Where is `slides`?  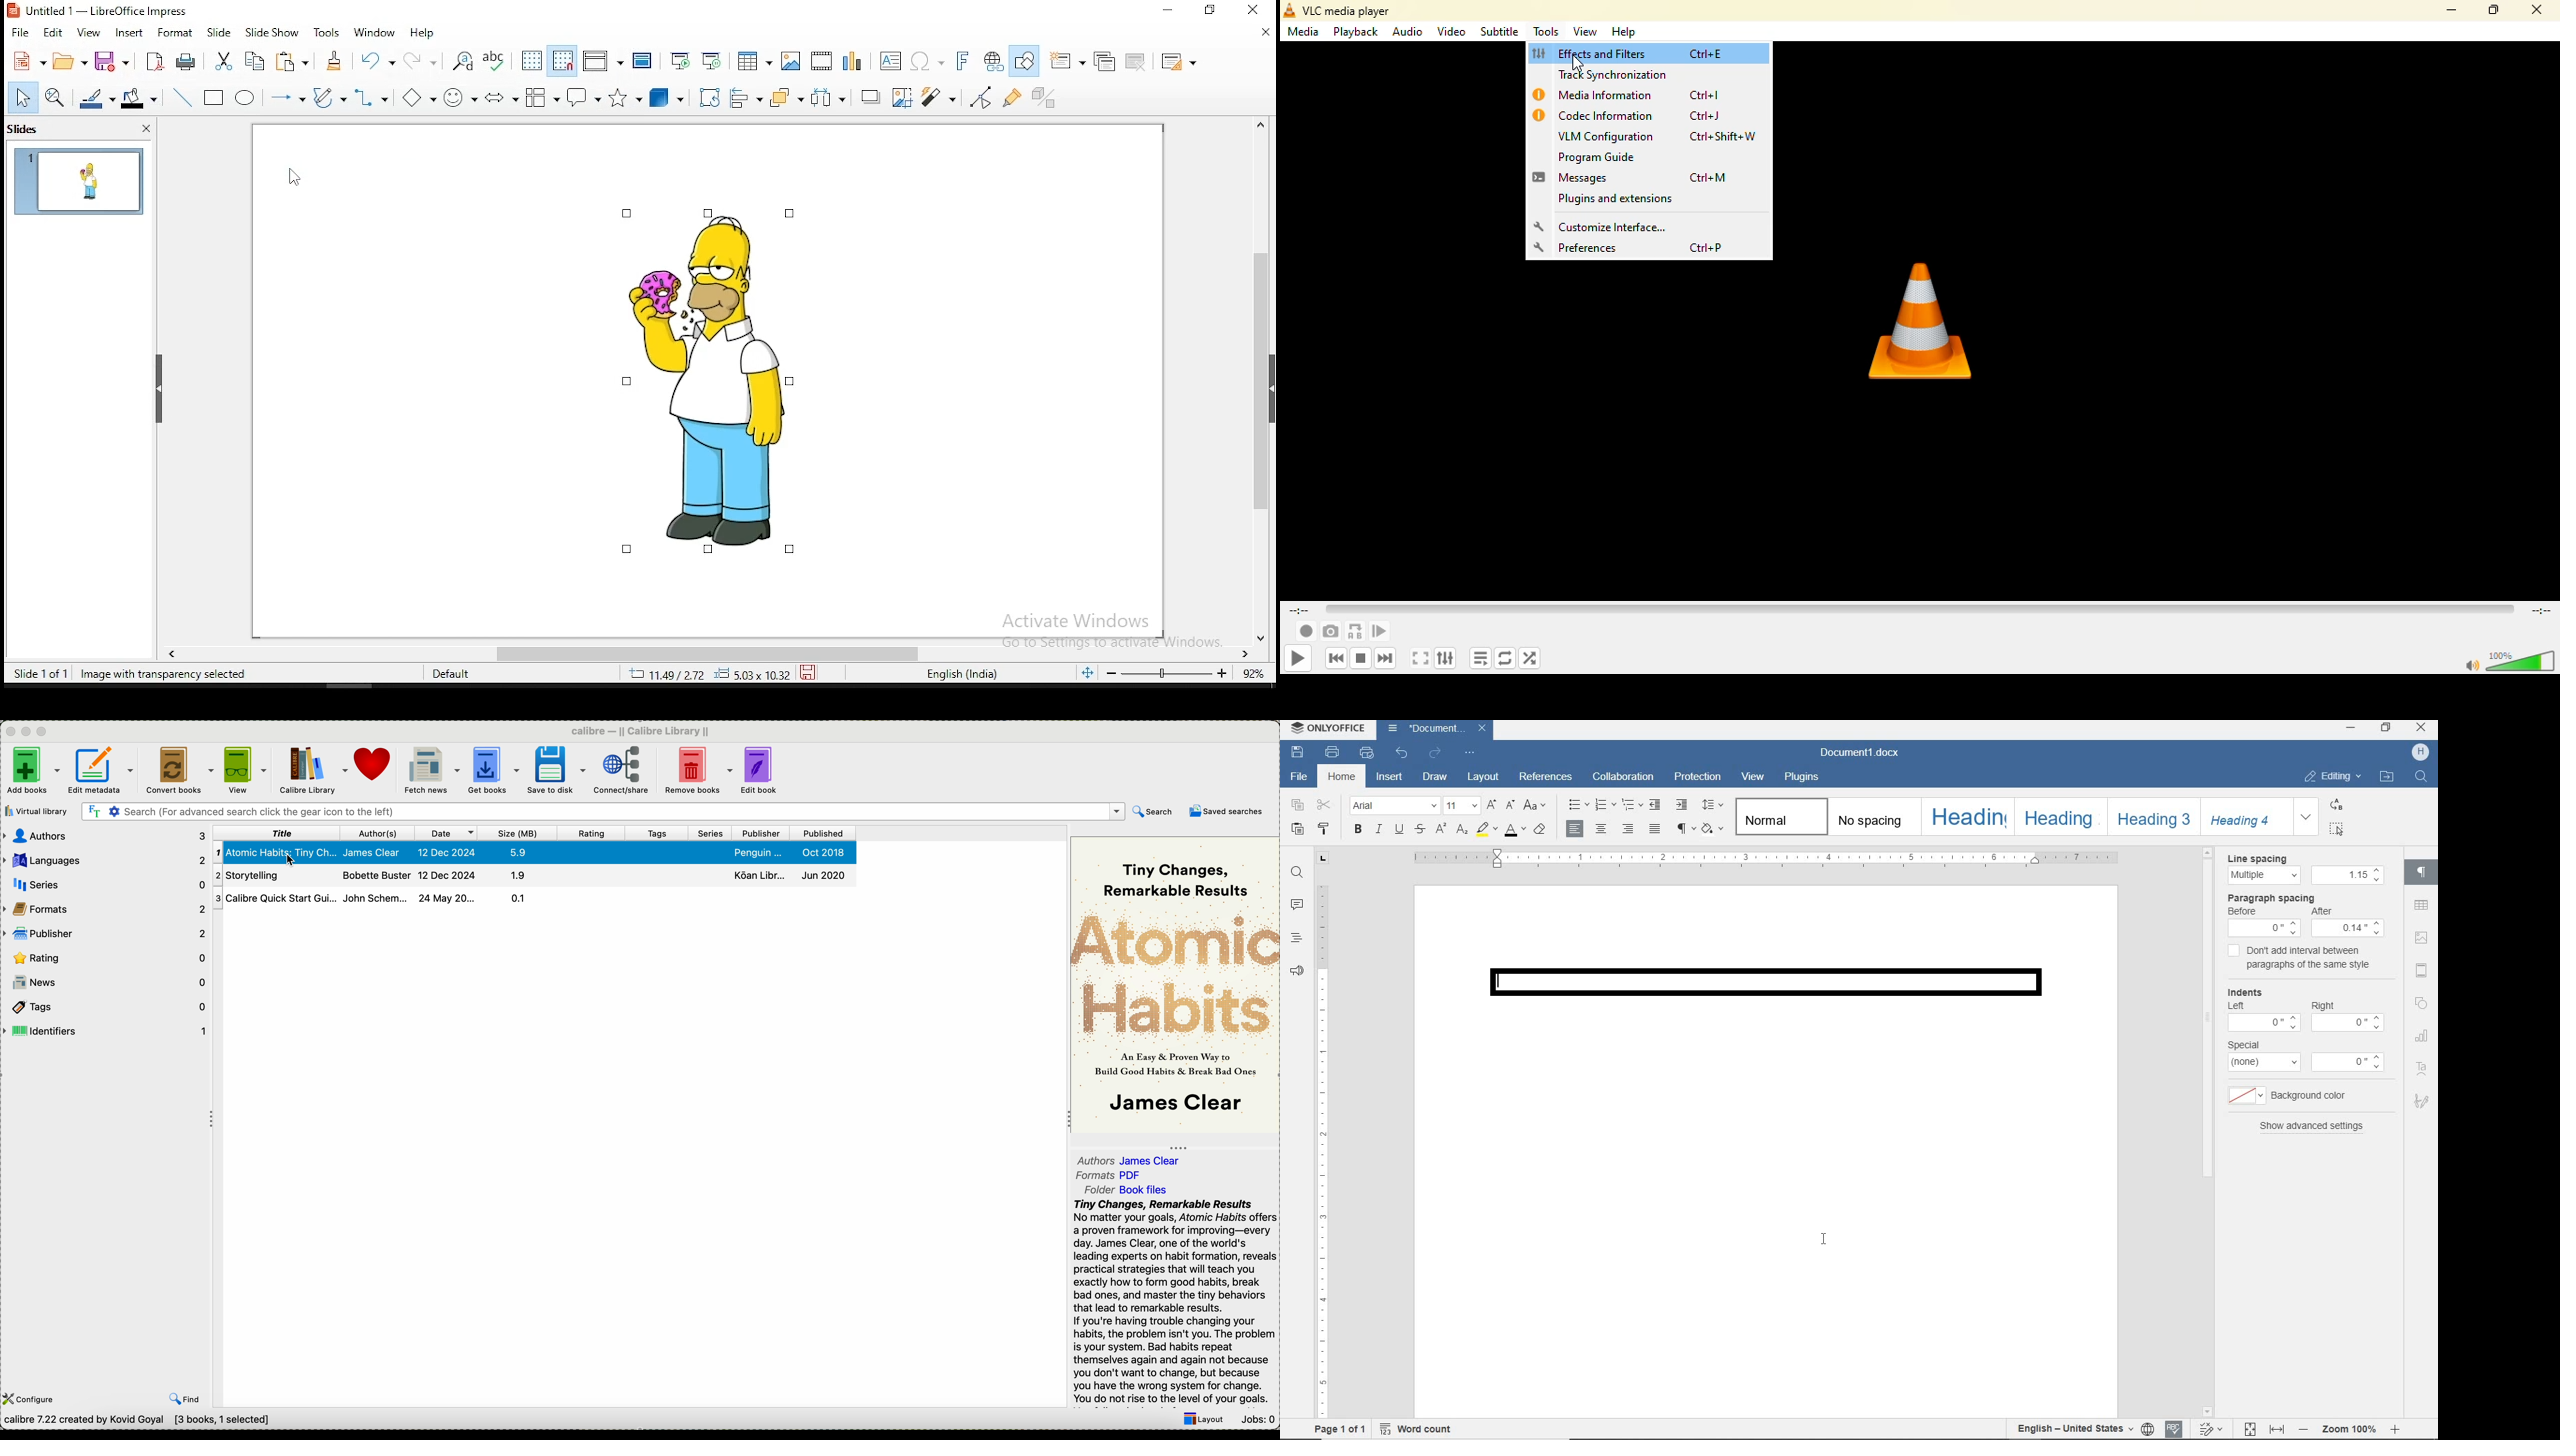 slides is located at coordinates (32, 128).